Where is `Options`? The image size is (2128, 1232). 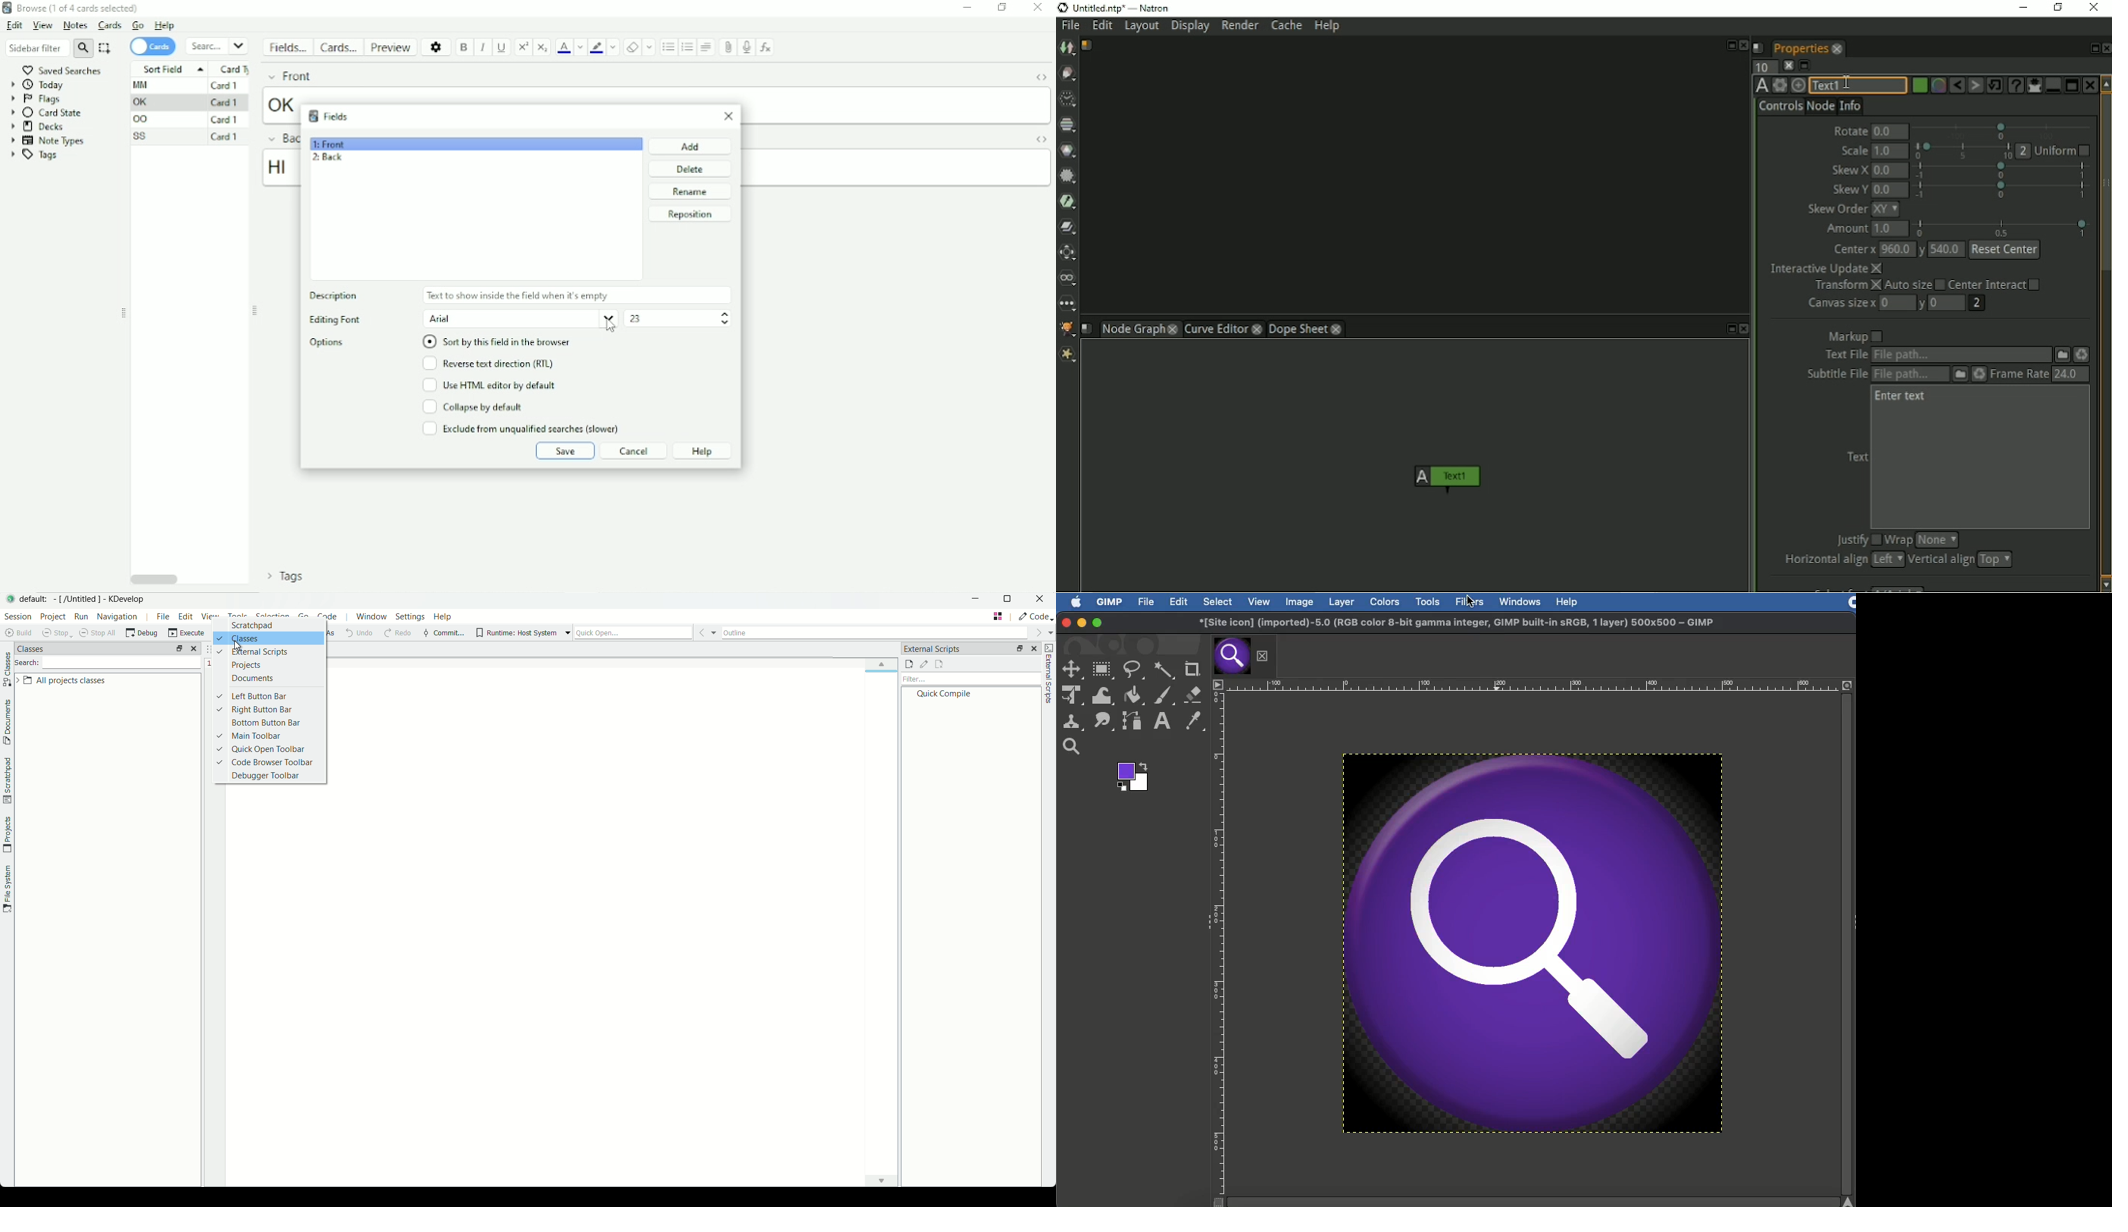
Options is located at coordinates (327, 342).